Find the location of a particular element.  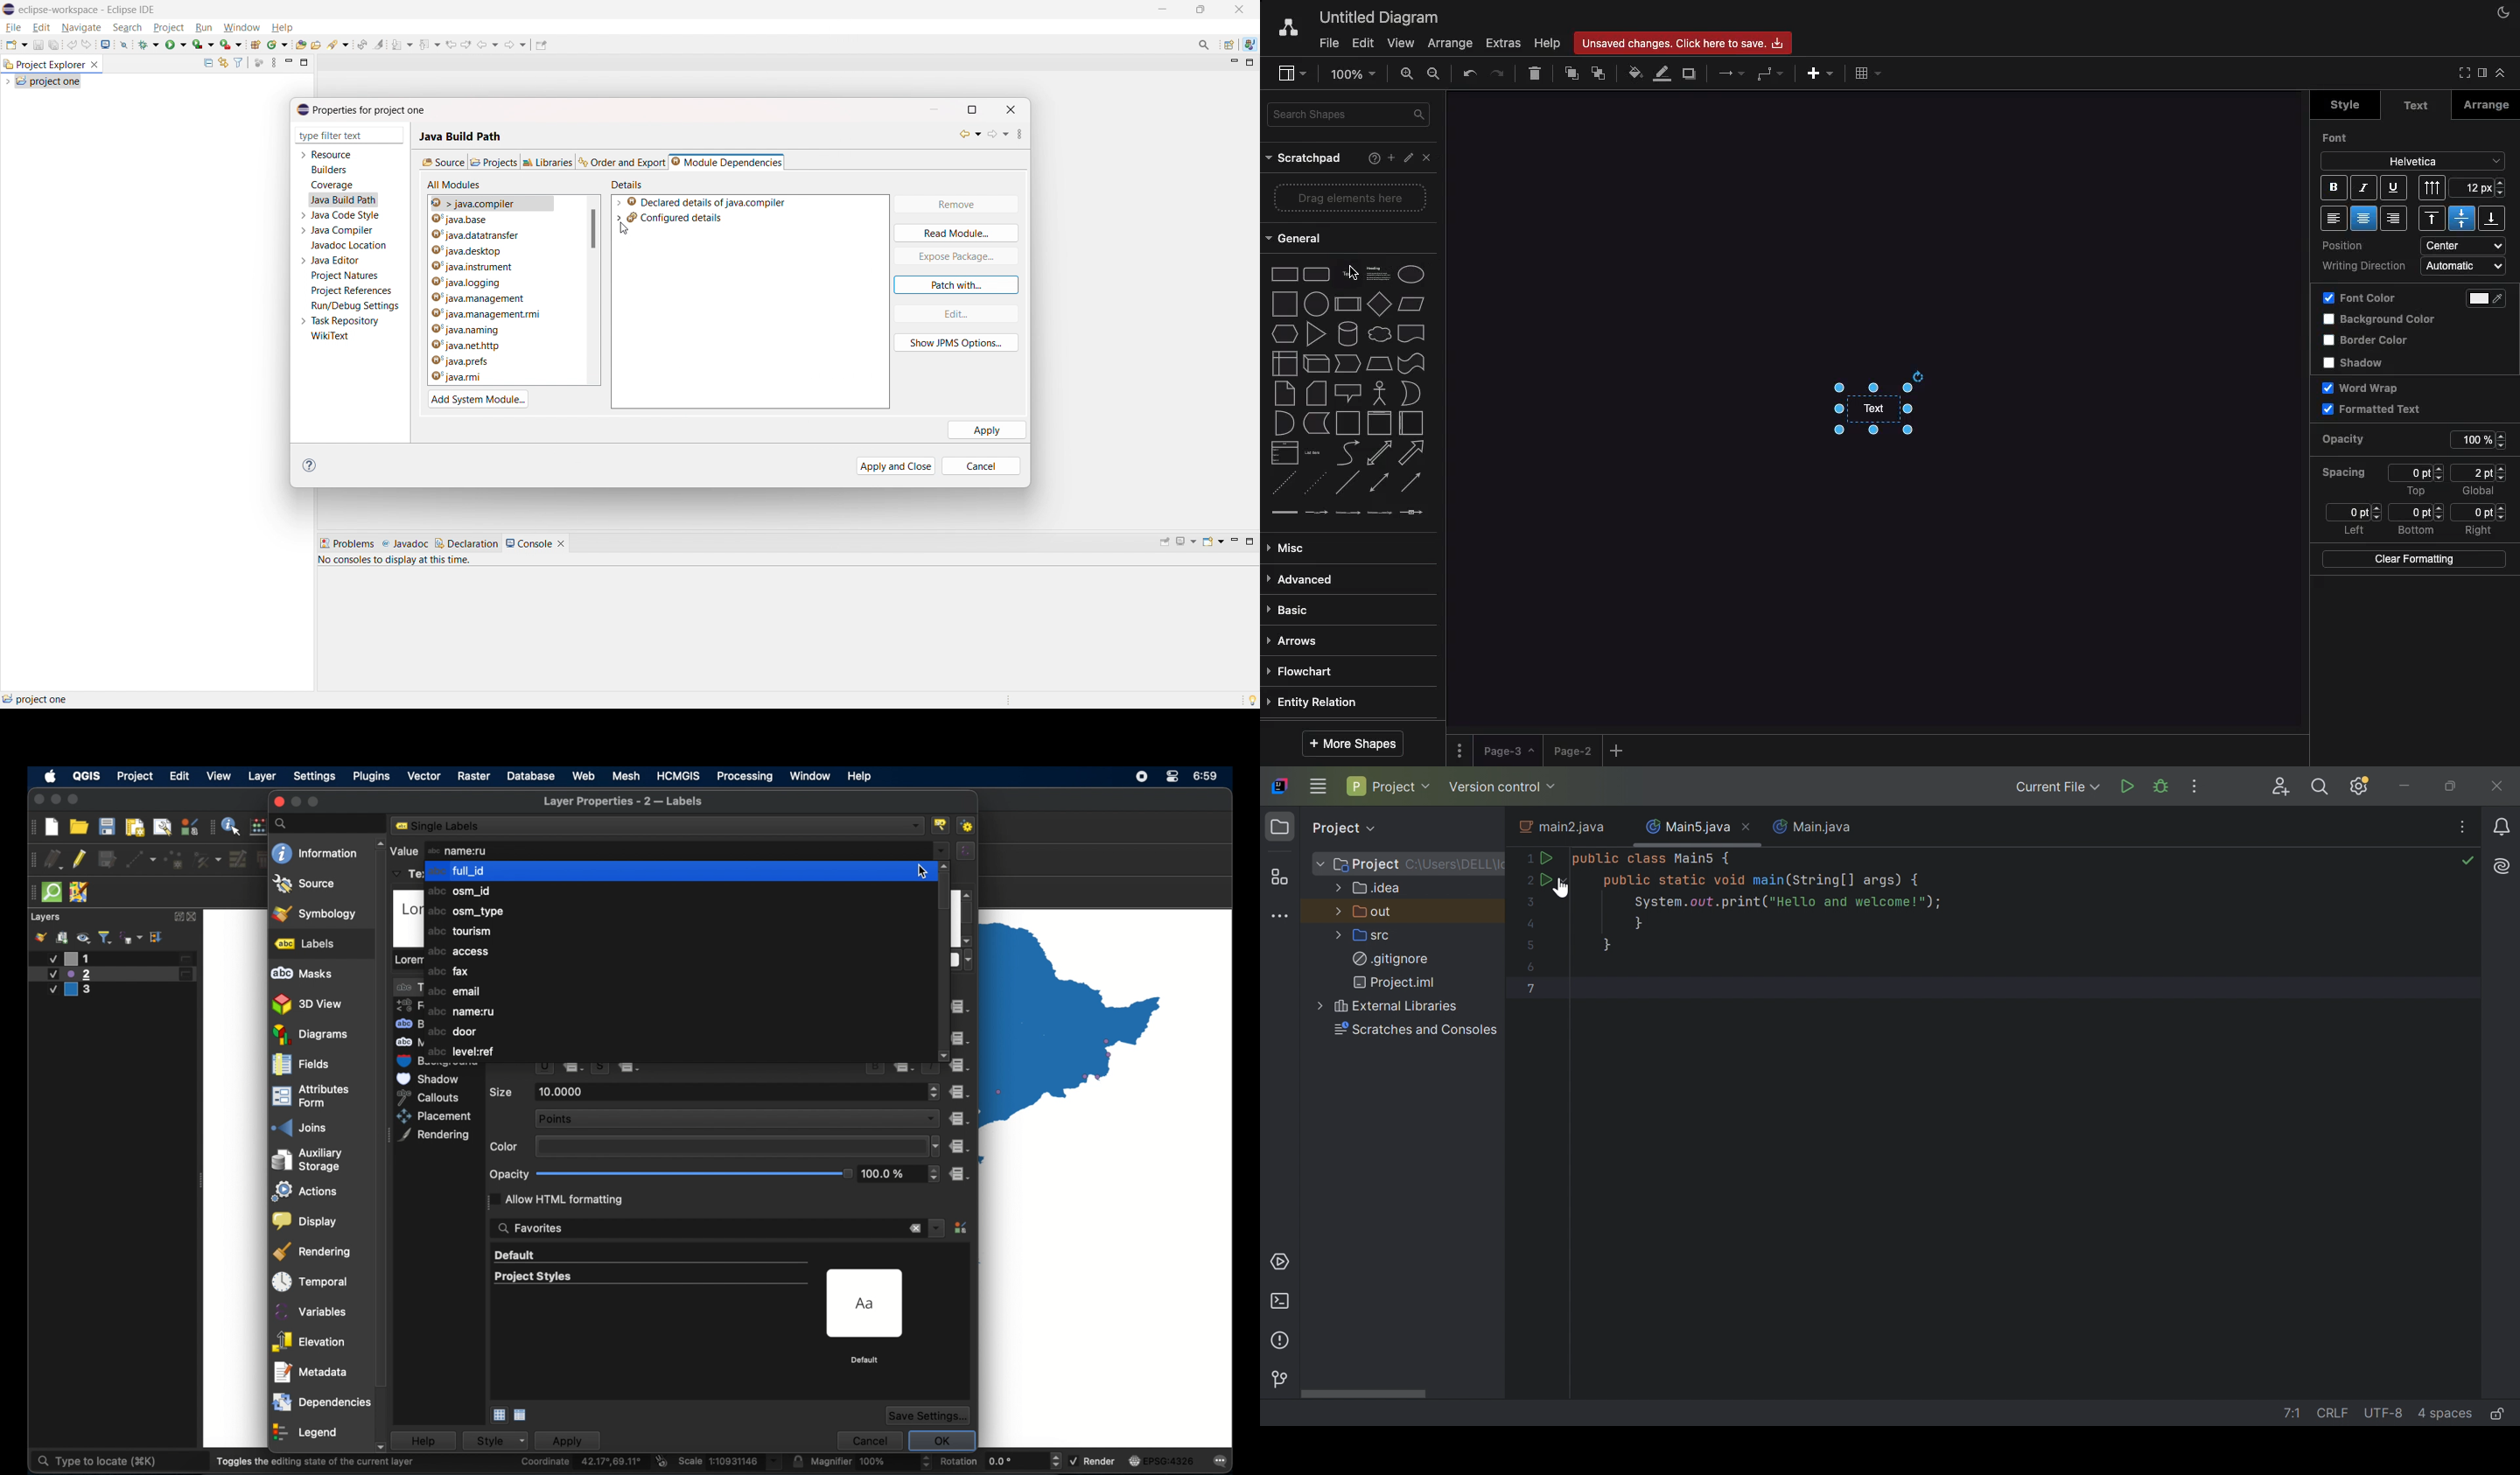

javadoc is located at coordinates (405, 544).